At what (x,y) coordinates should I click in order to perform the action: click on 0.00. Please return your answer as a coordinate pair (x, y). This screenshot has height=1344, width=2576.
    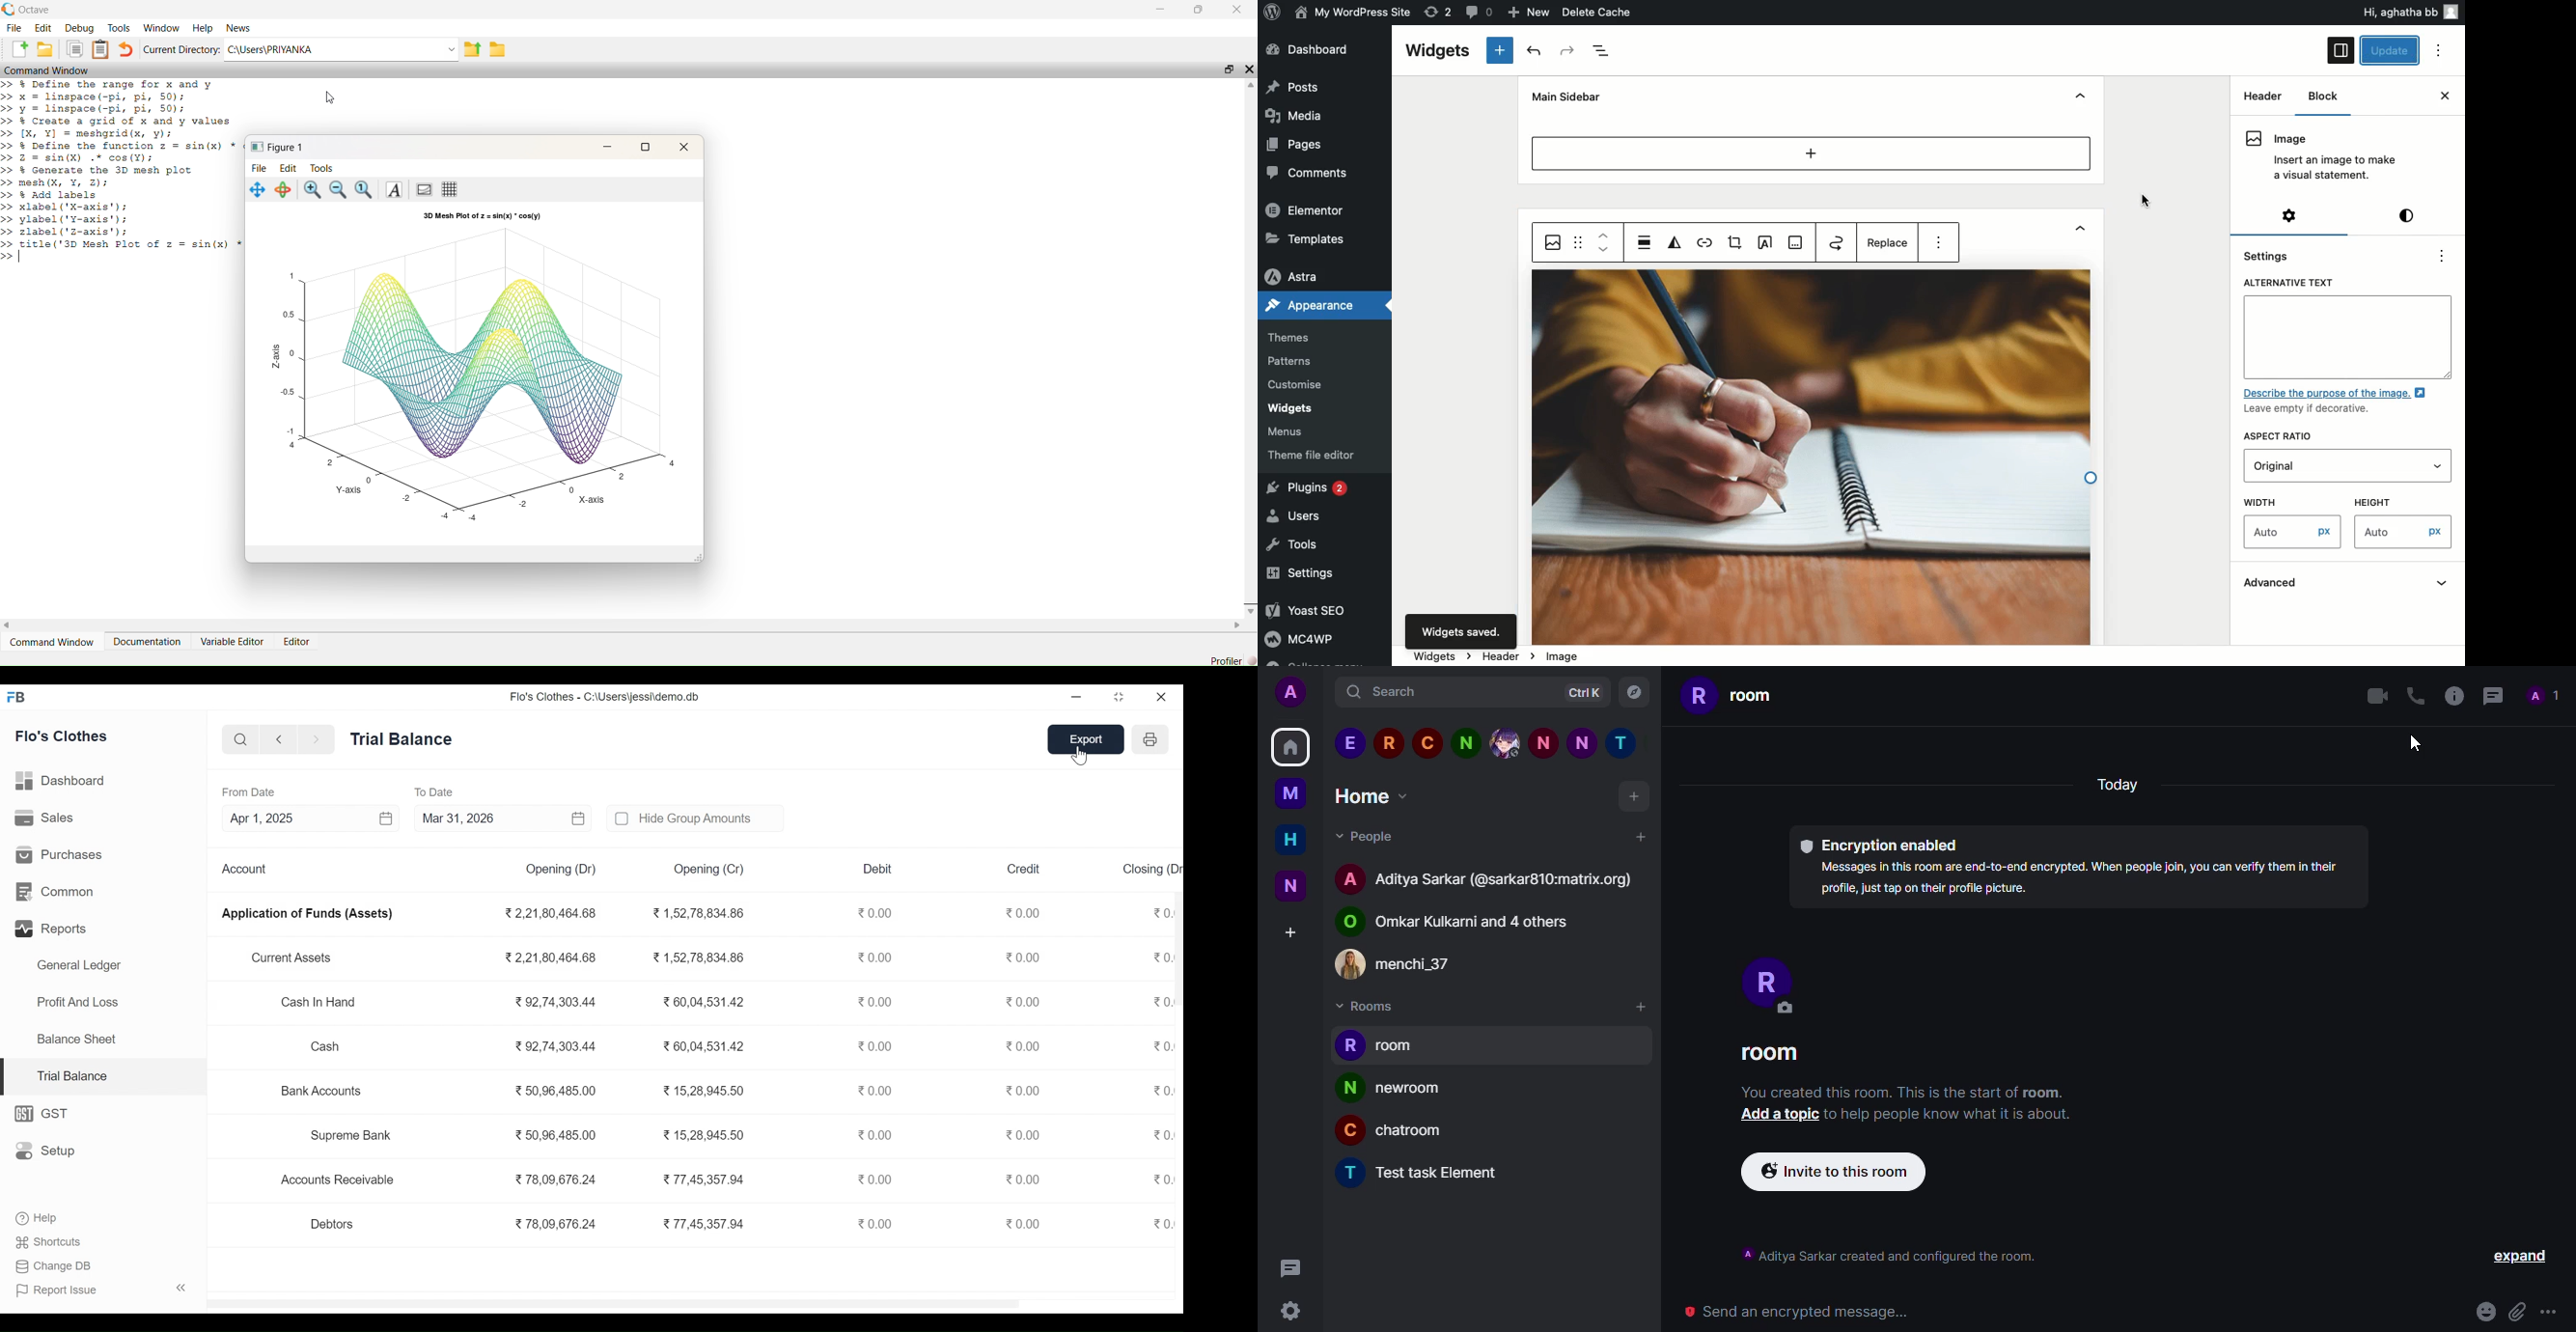
    Looking at the image, I should click on (873, 1001).